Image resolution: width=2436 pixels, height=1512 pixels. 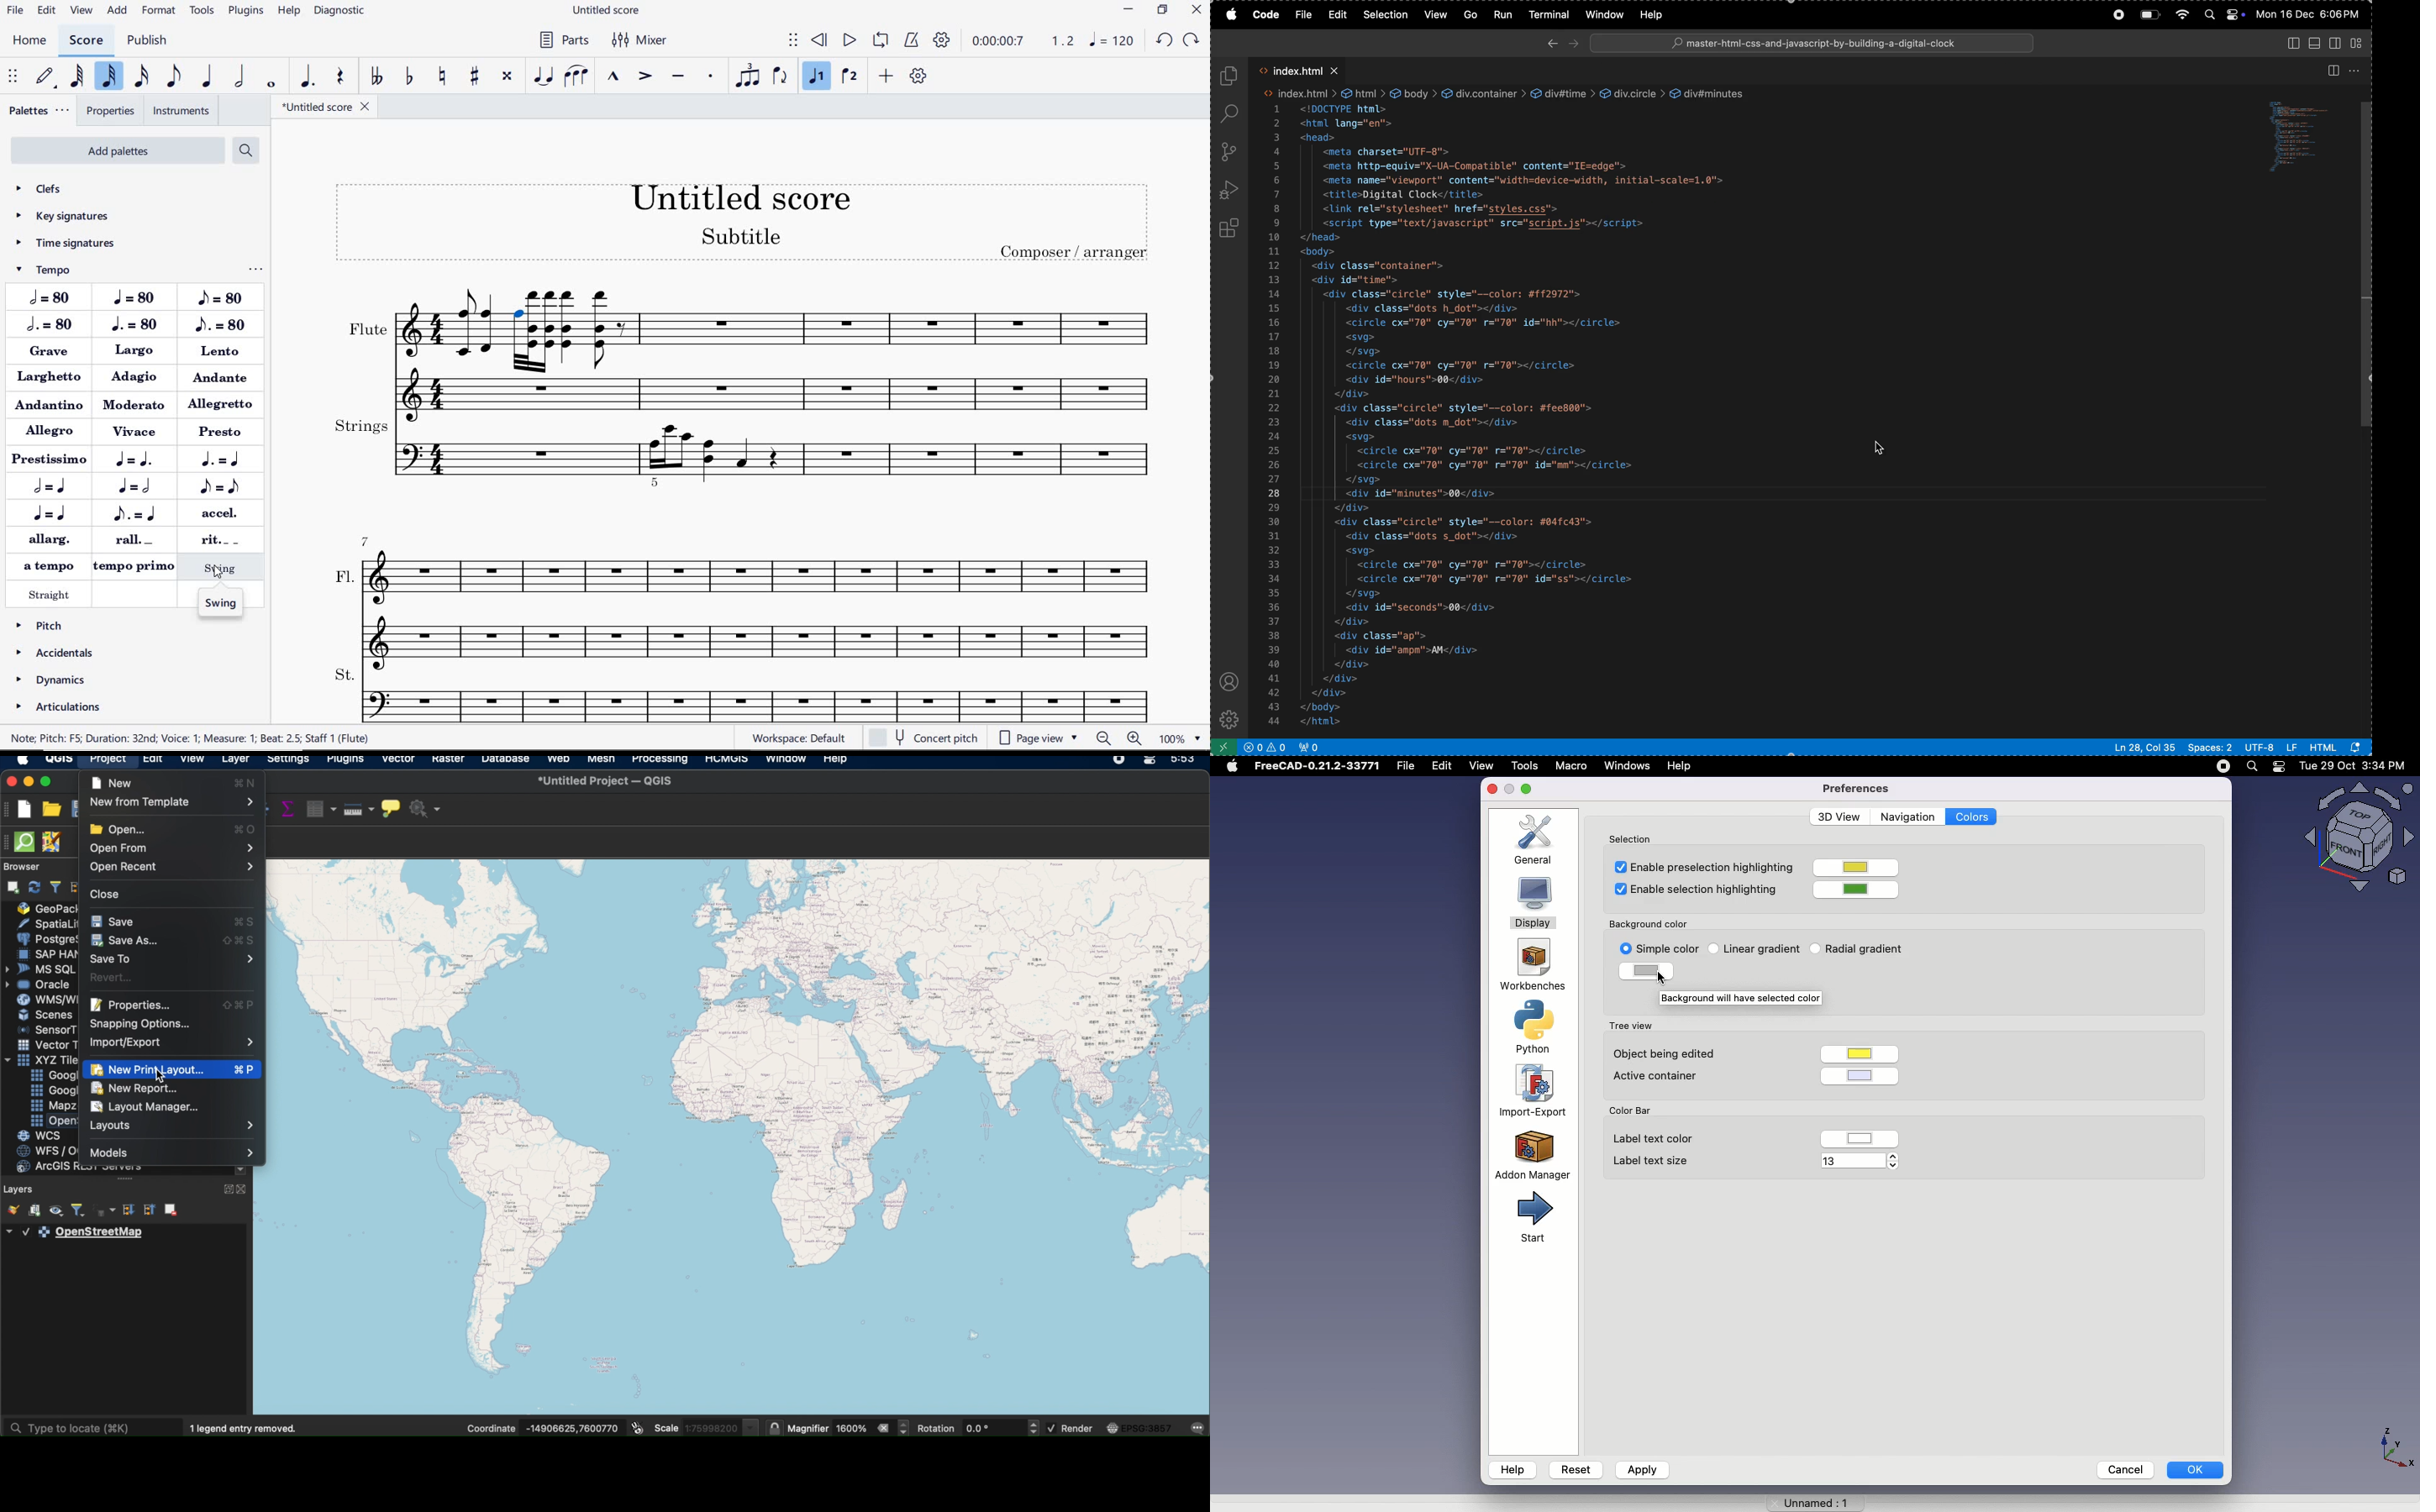 What do you see at coordinates (2145, 747) in the screenshot?
I see `ln col ` at bounding box center [2145, 747].